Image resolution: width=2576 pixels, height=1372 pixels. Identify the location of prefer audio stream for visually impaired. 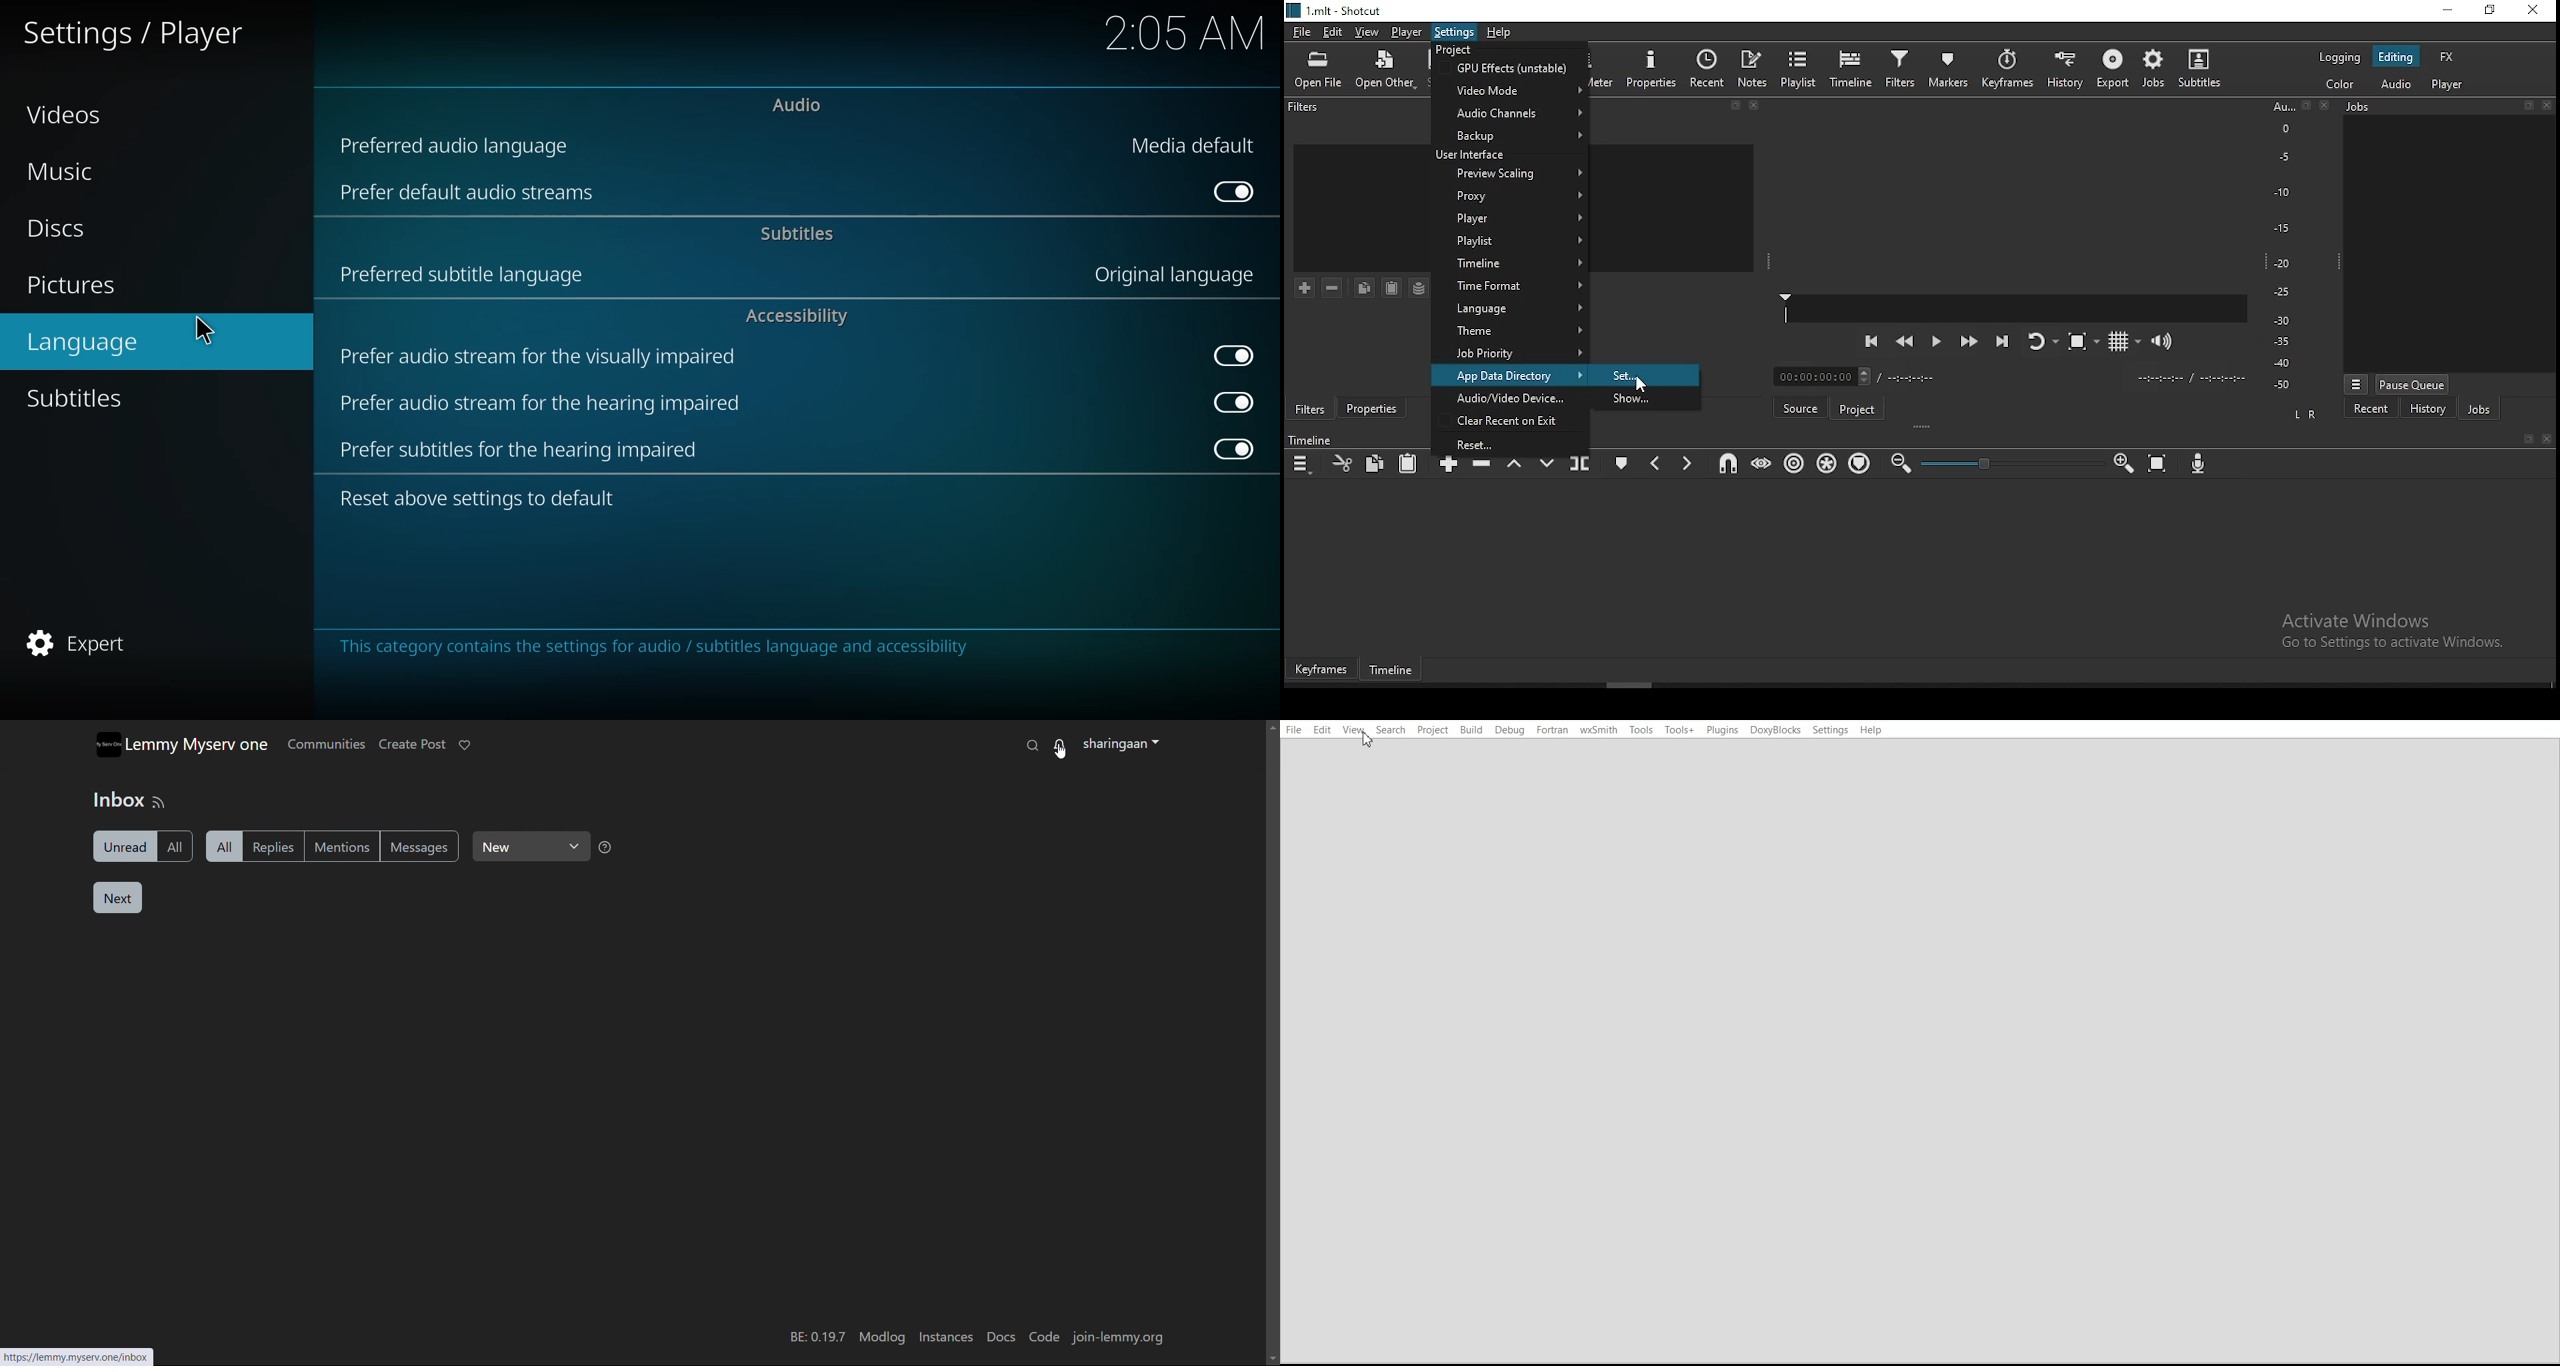
(538, 357).